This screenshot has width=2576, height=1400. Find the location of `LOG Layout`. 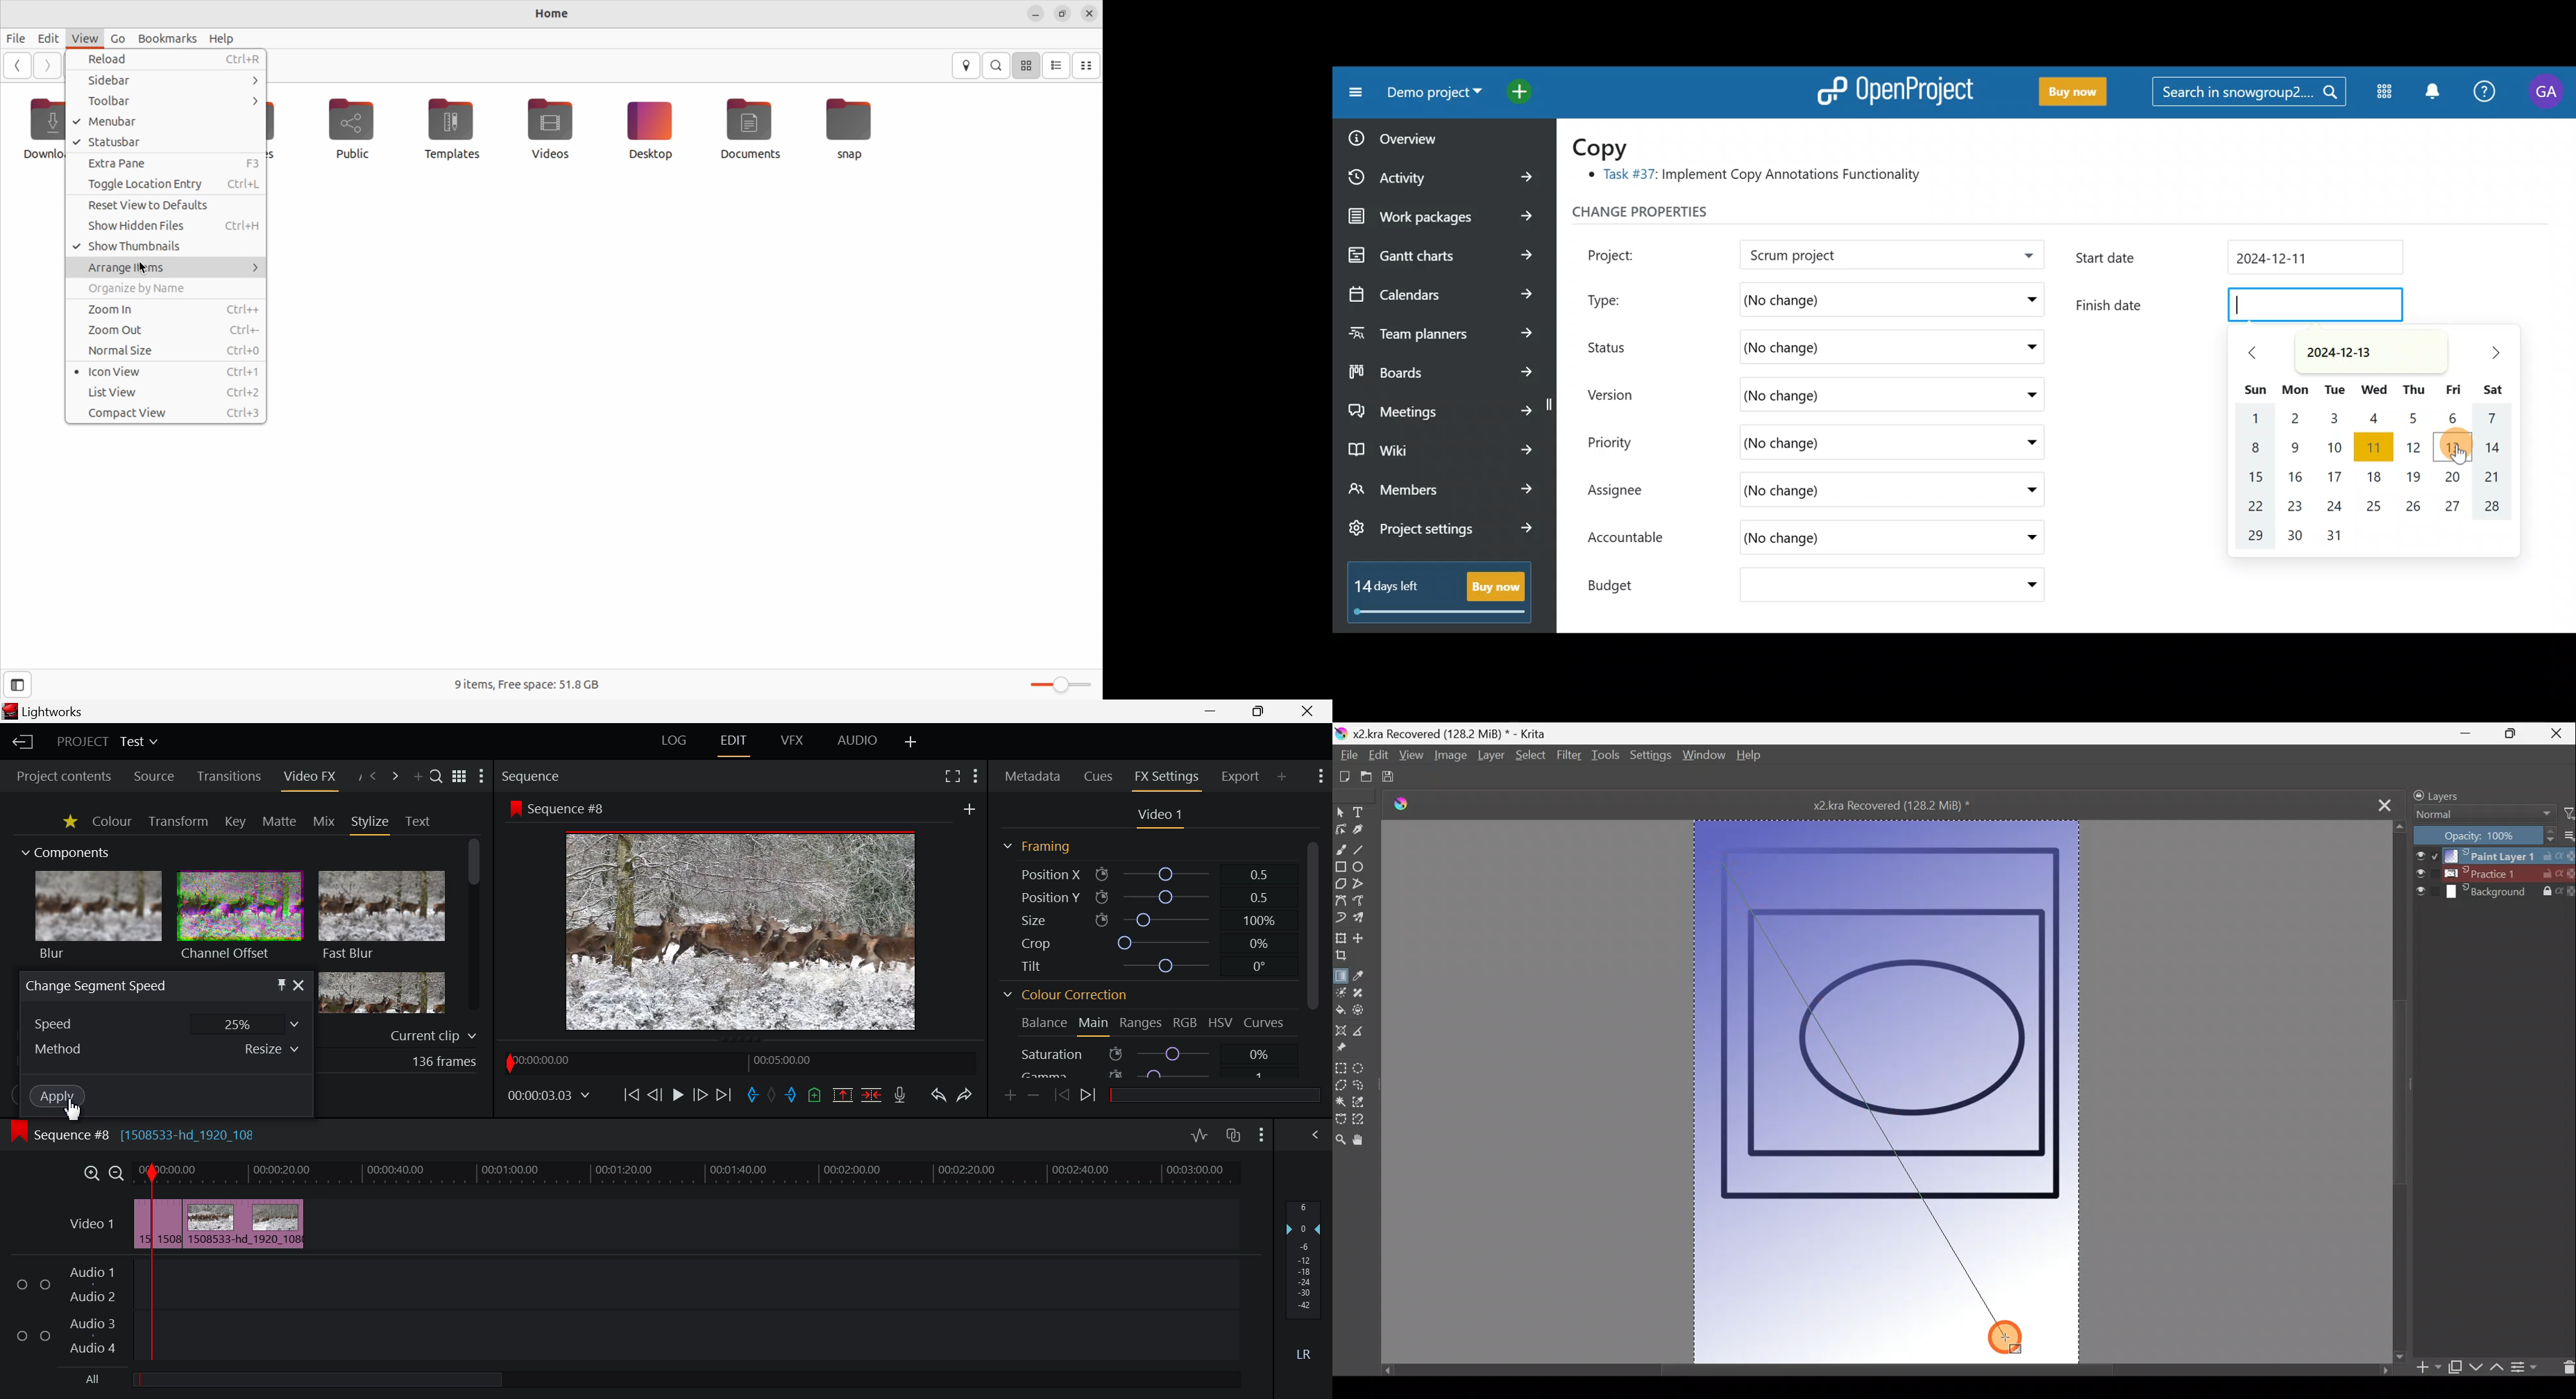

LOG Layout is located at coordinates (675, 741).